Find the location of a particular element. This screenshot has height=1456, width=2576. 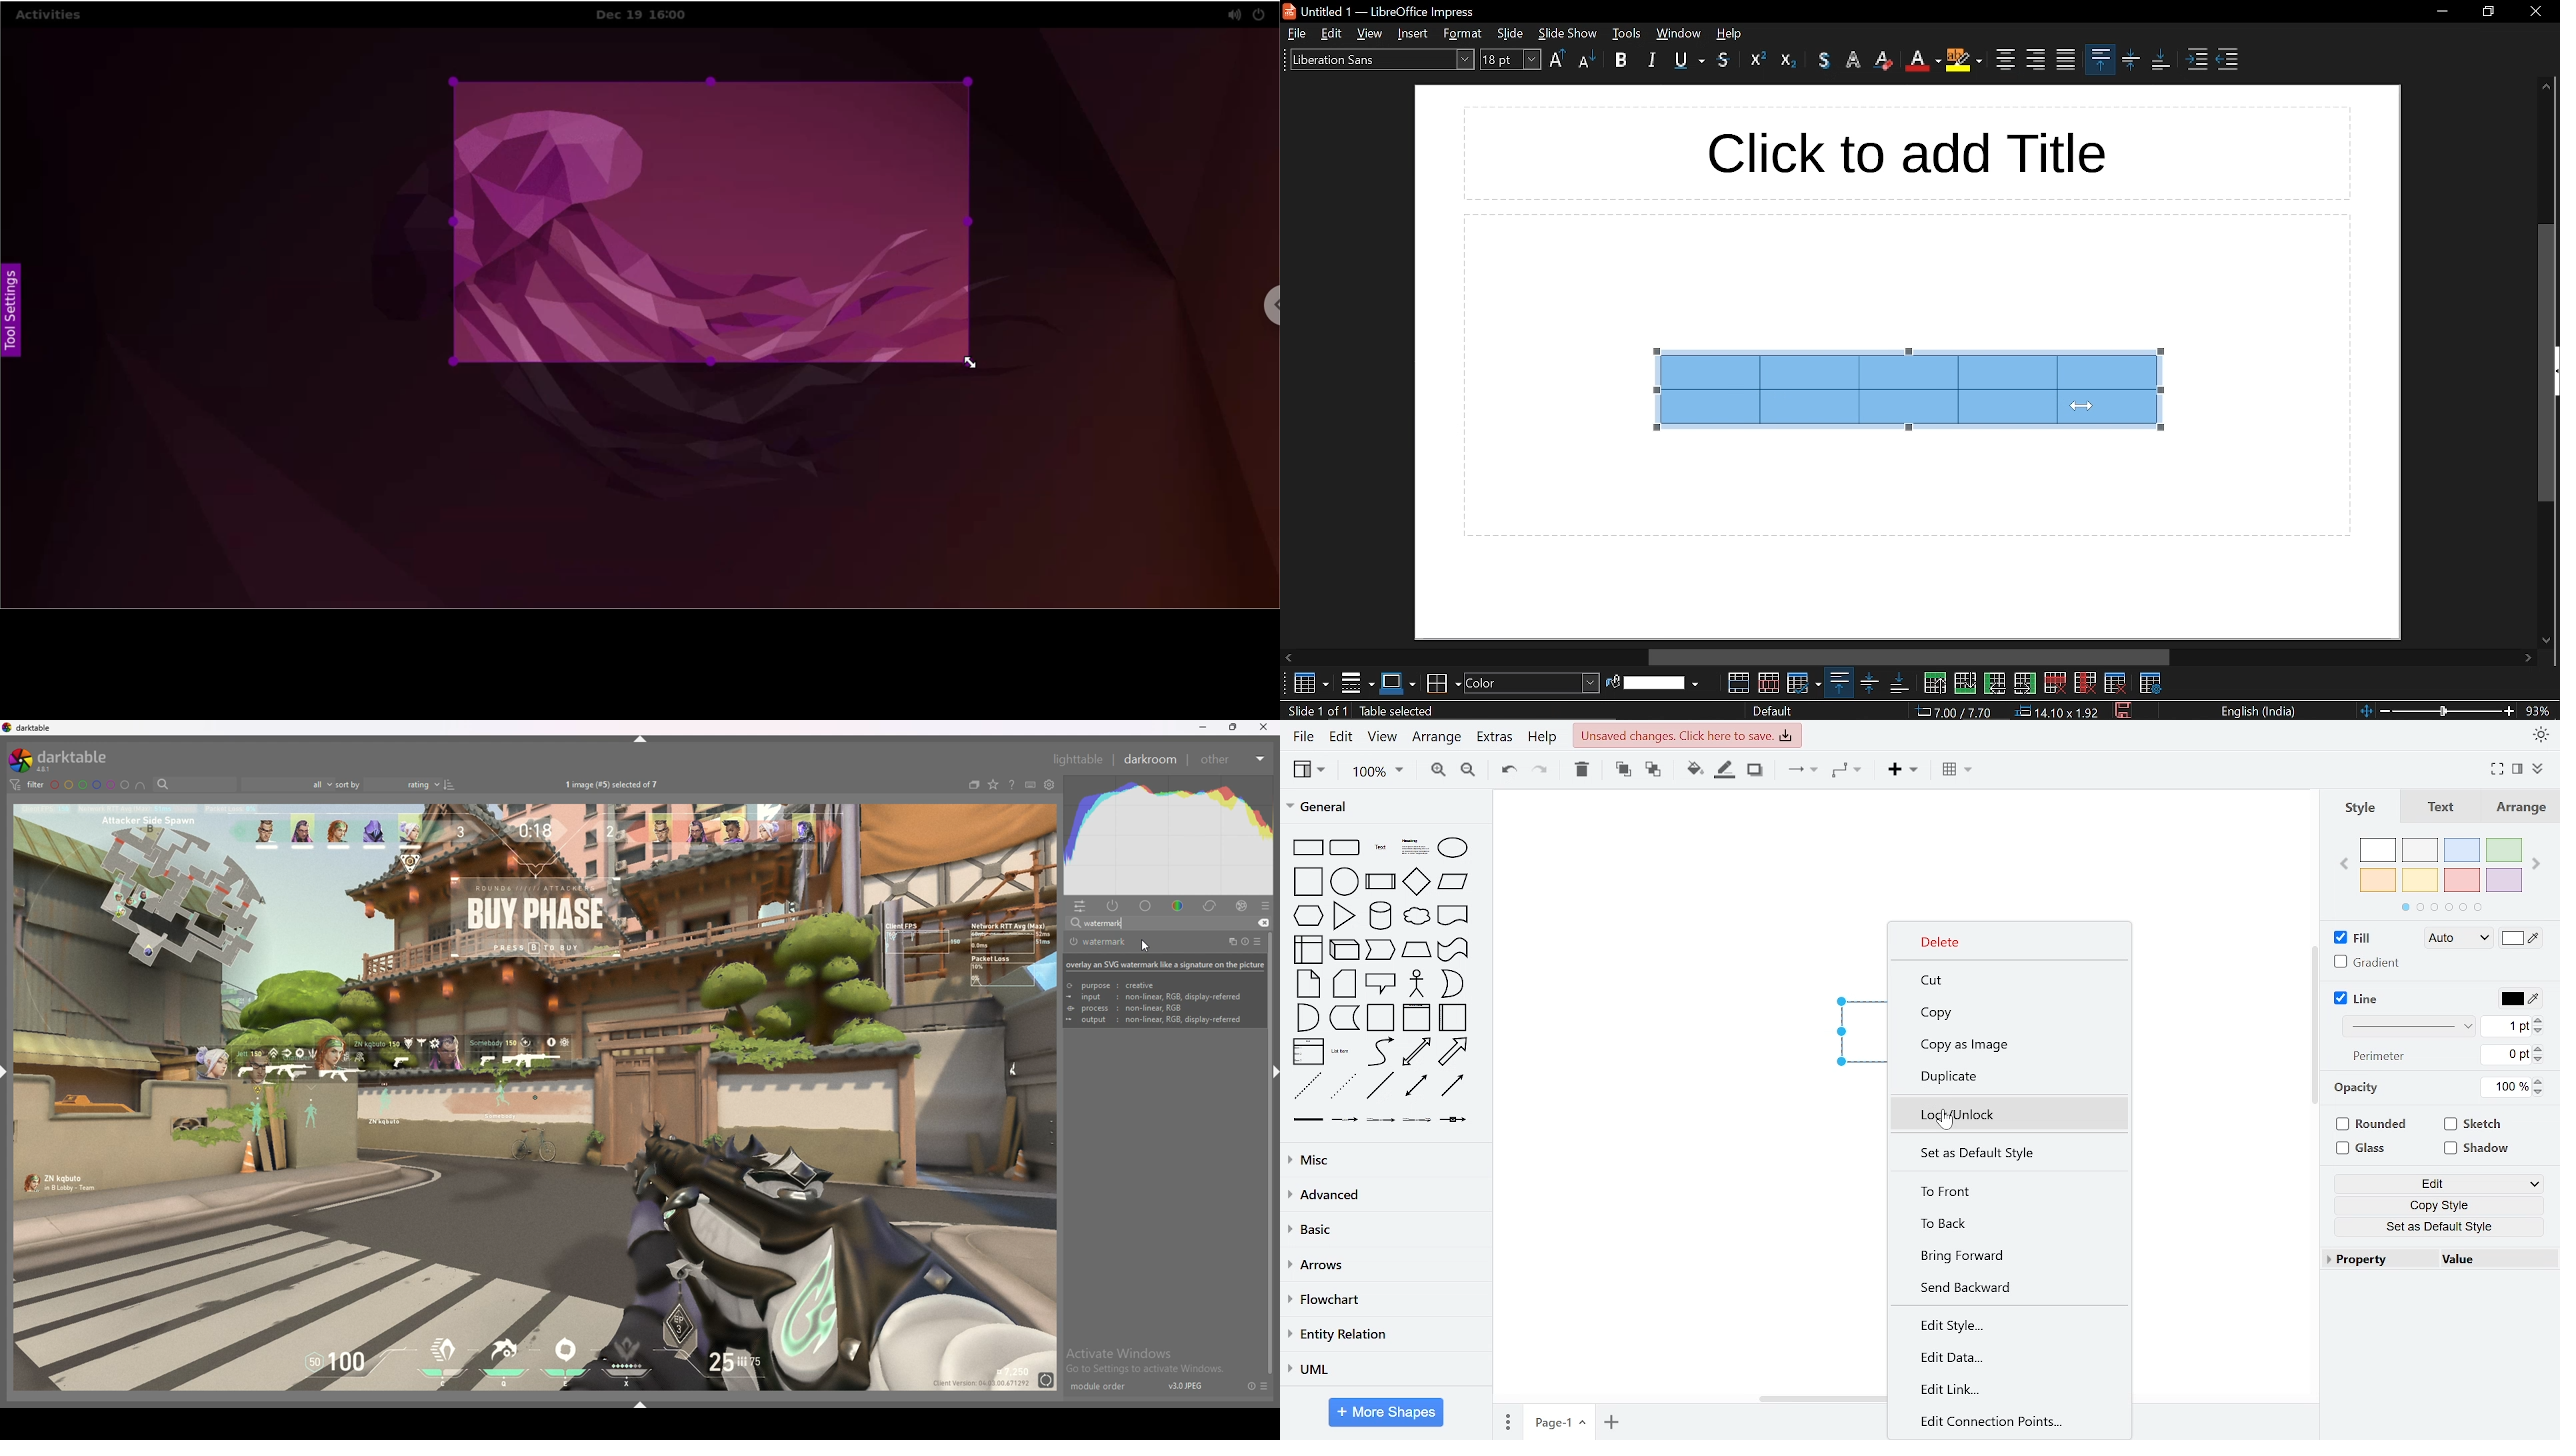

callout is located at coordinates (1380, 984).